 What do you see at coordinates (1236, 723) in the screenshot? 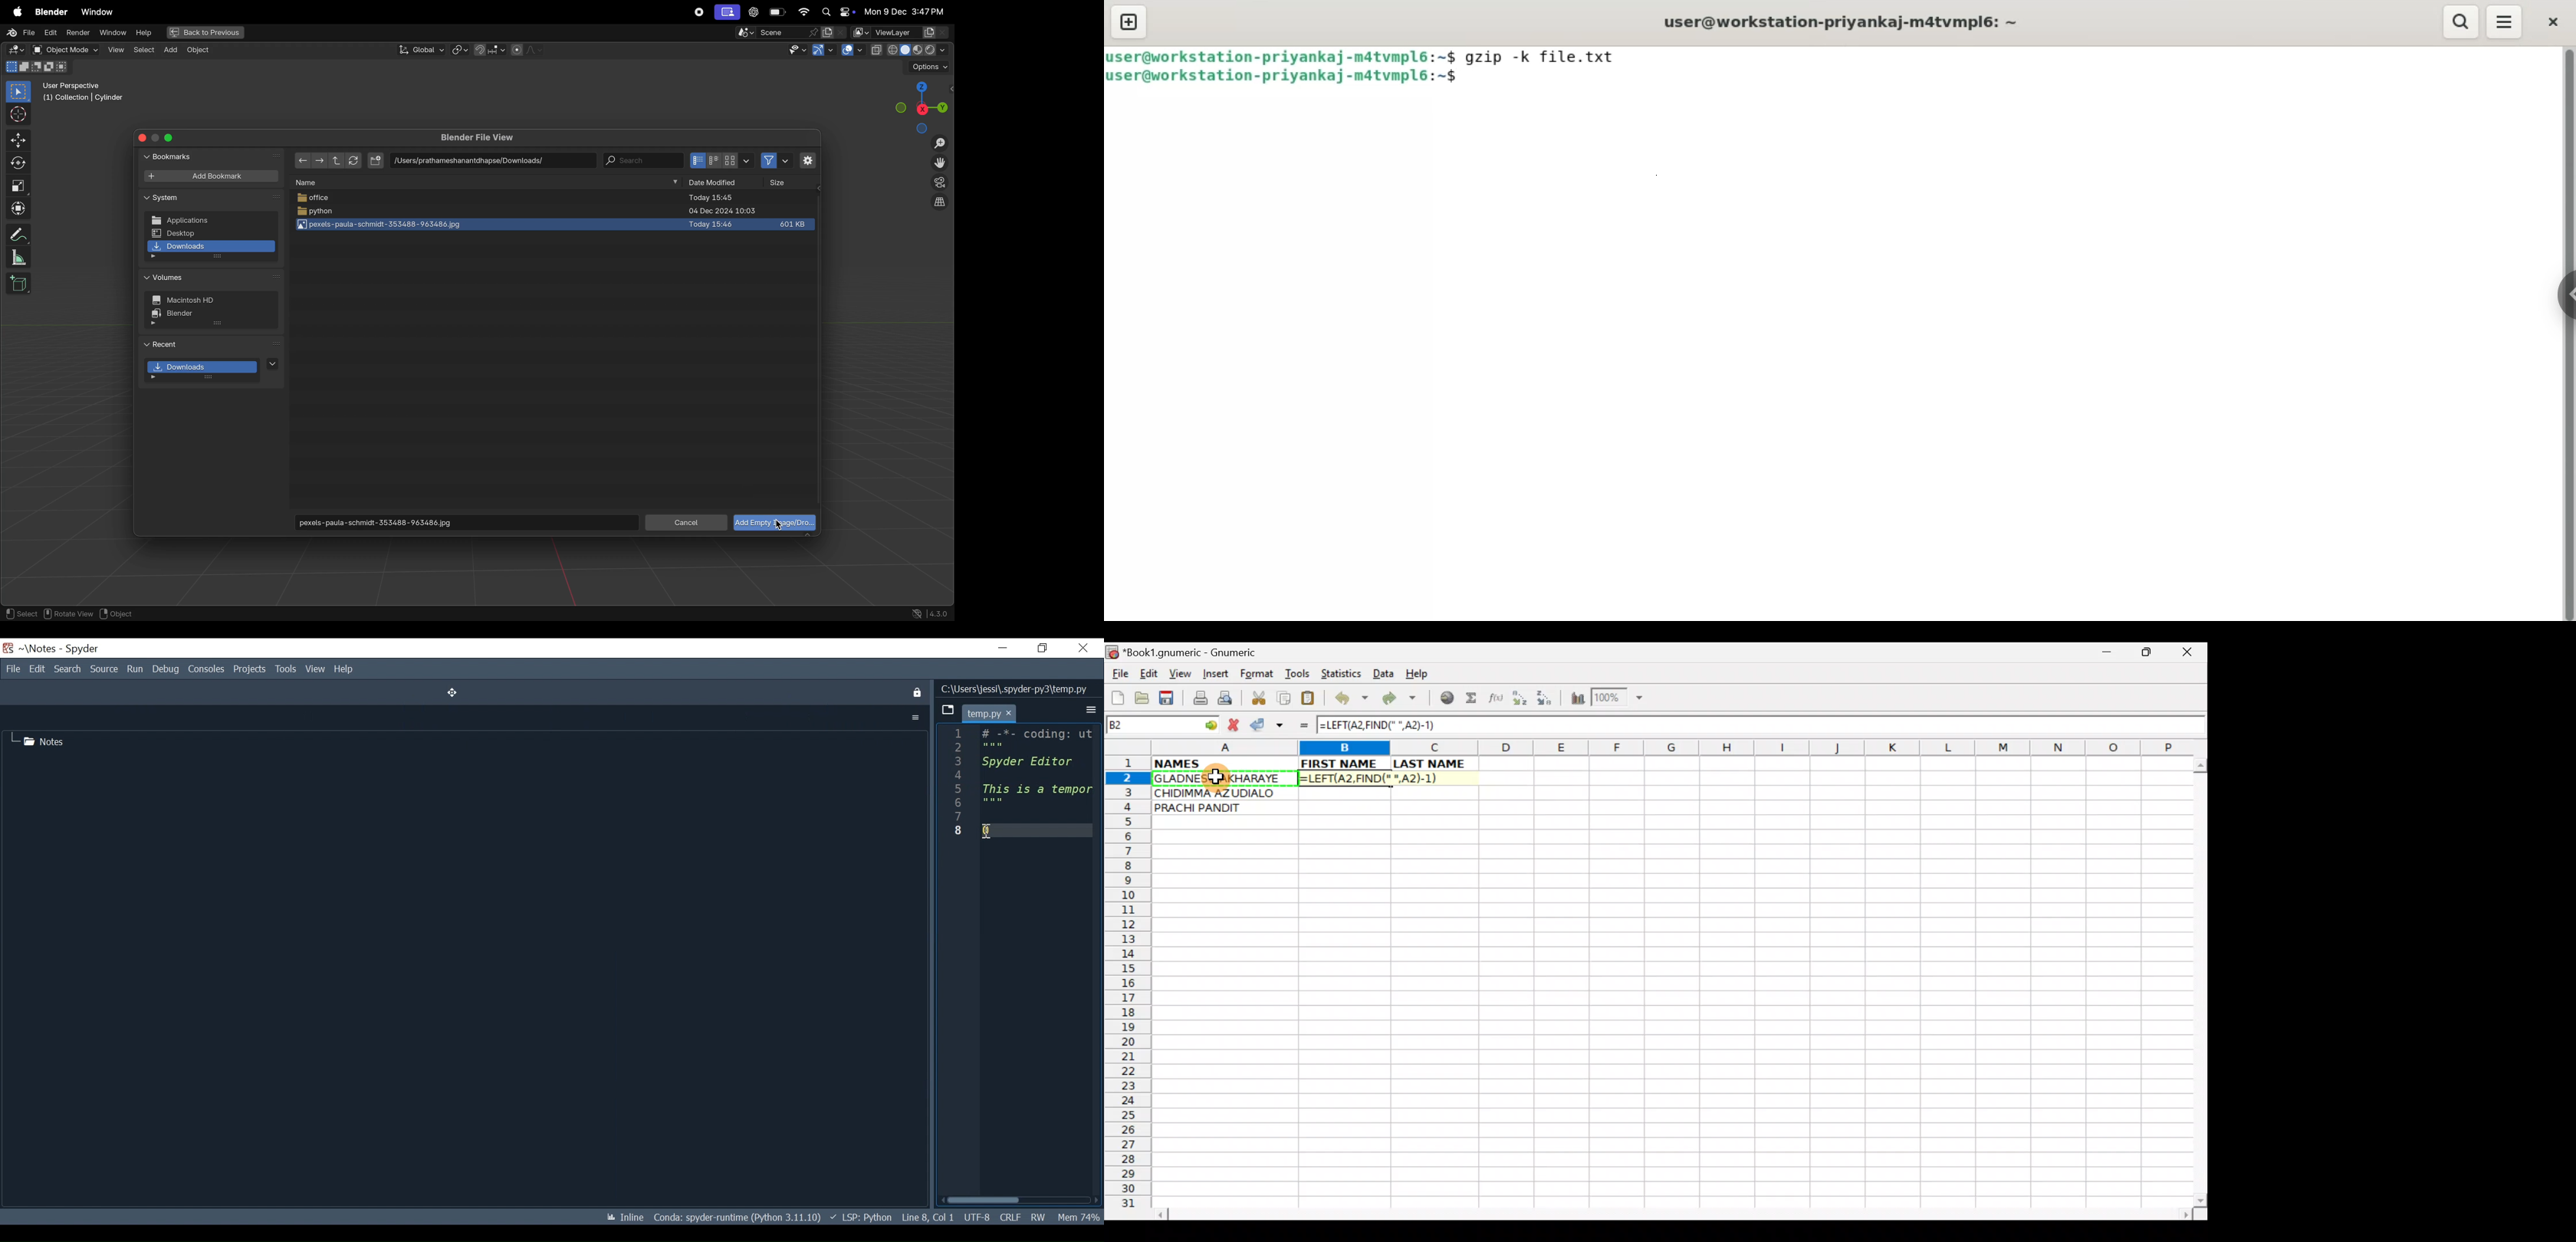
I see `Cancel change` at bounding box center [1236, 723].